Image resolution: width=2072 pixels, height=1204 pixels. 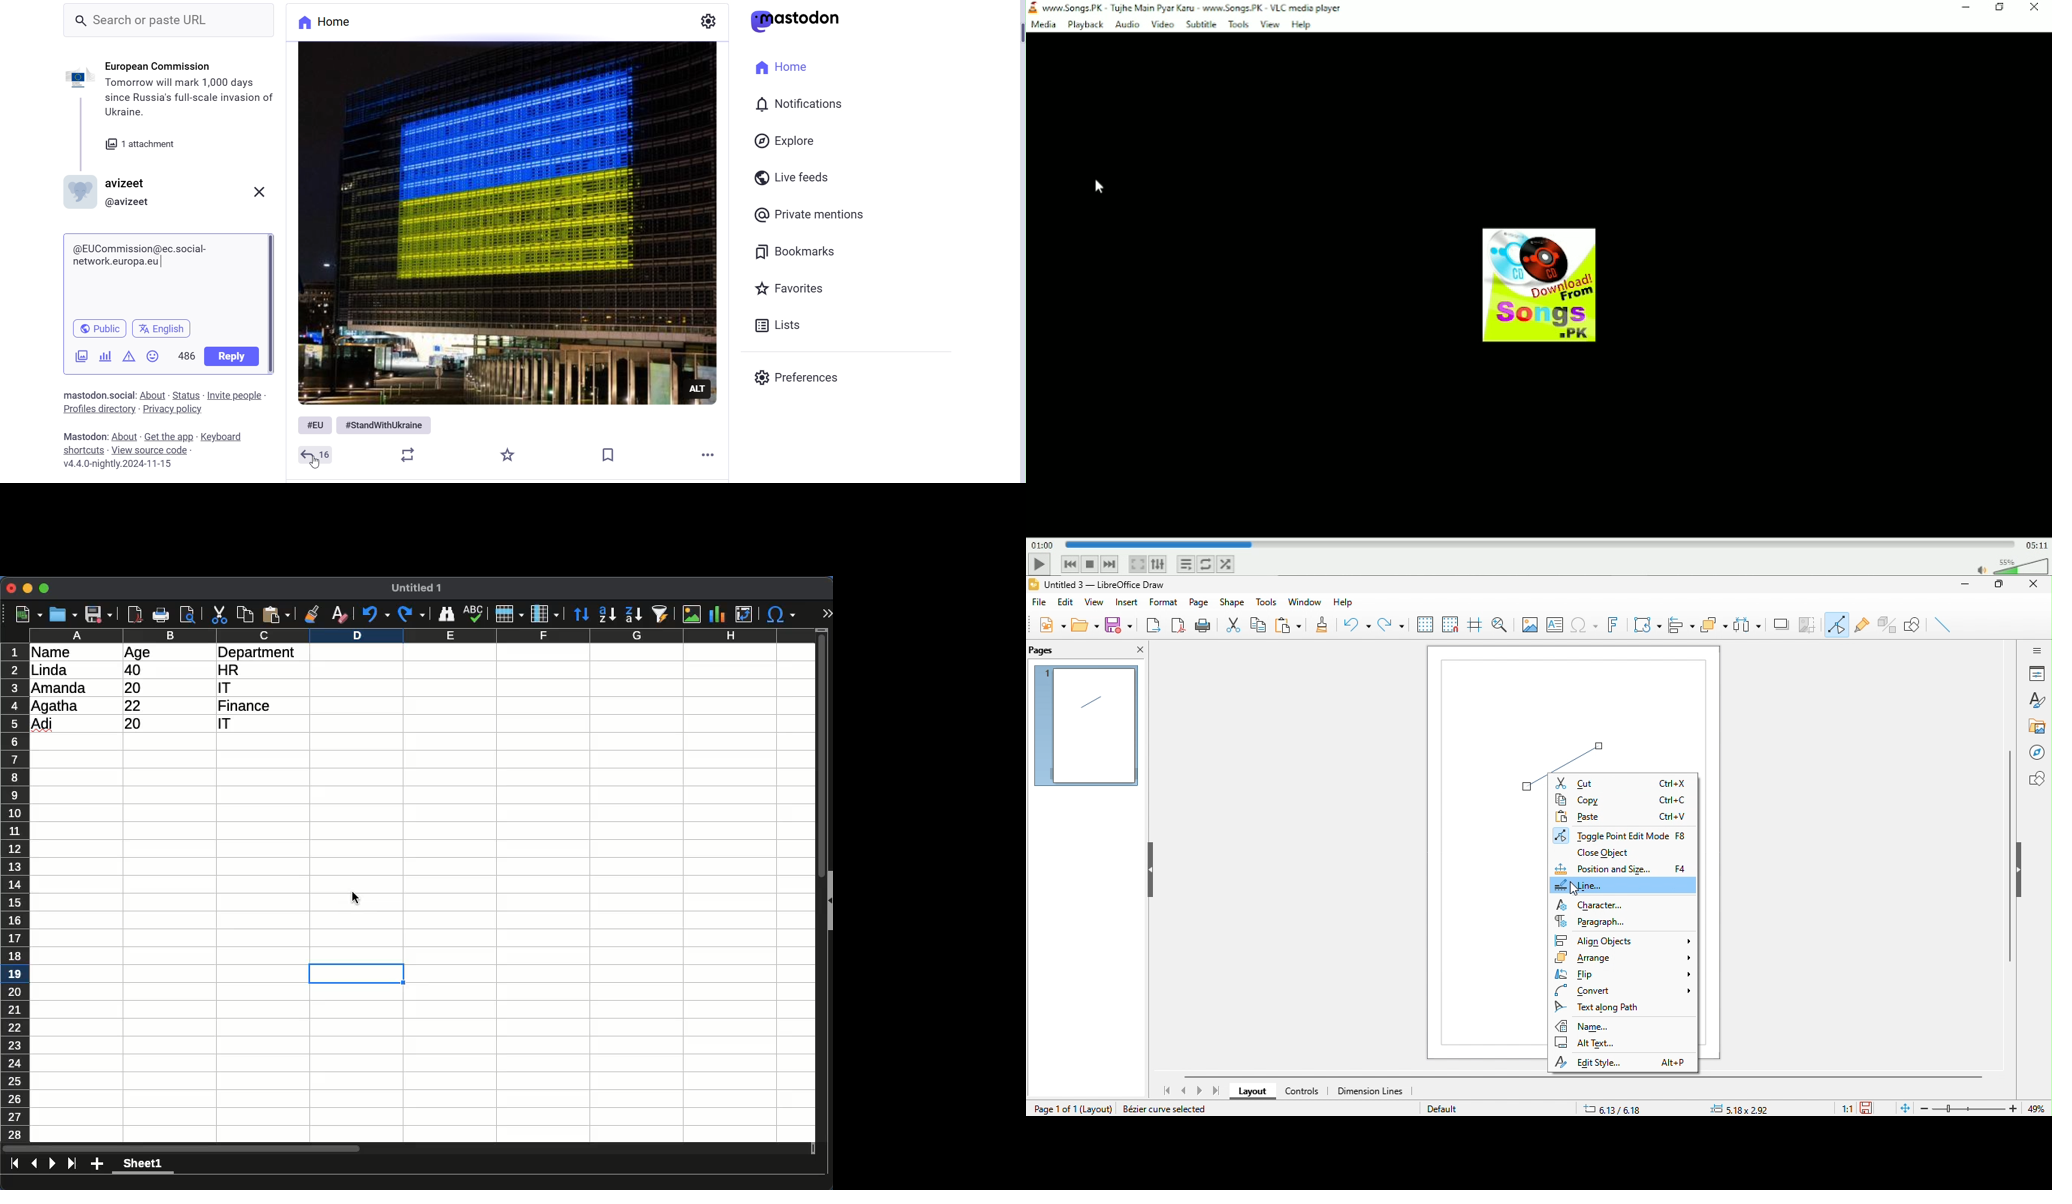 I want to click on align objects, so click(x=1622, y=941).